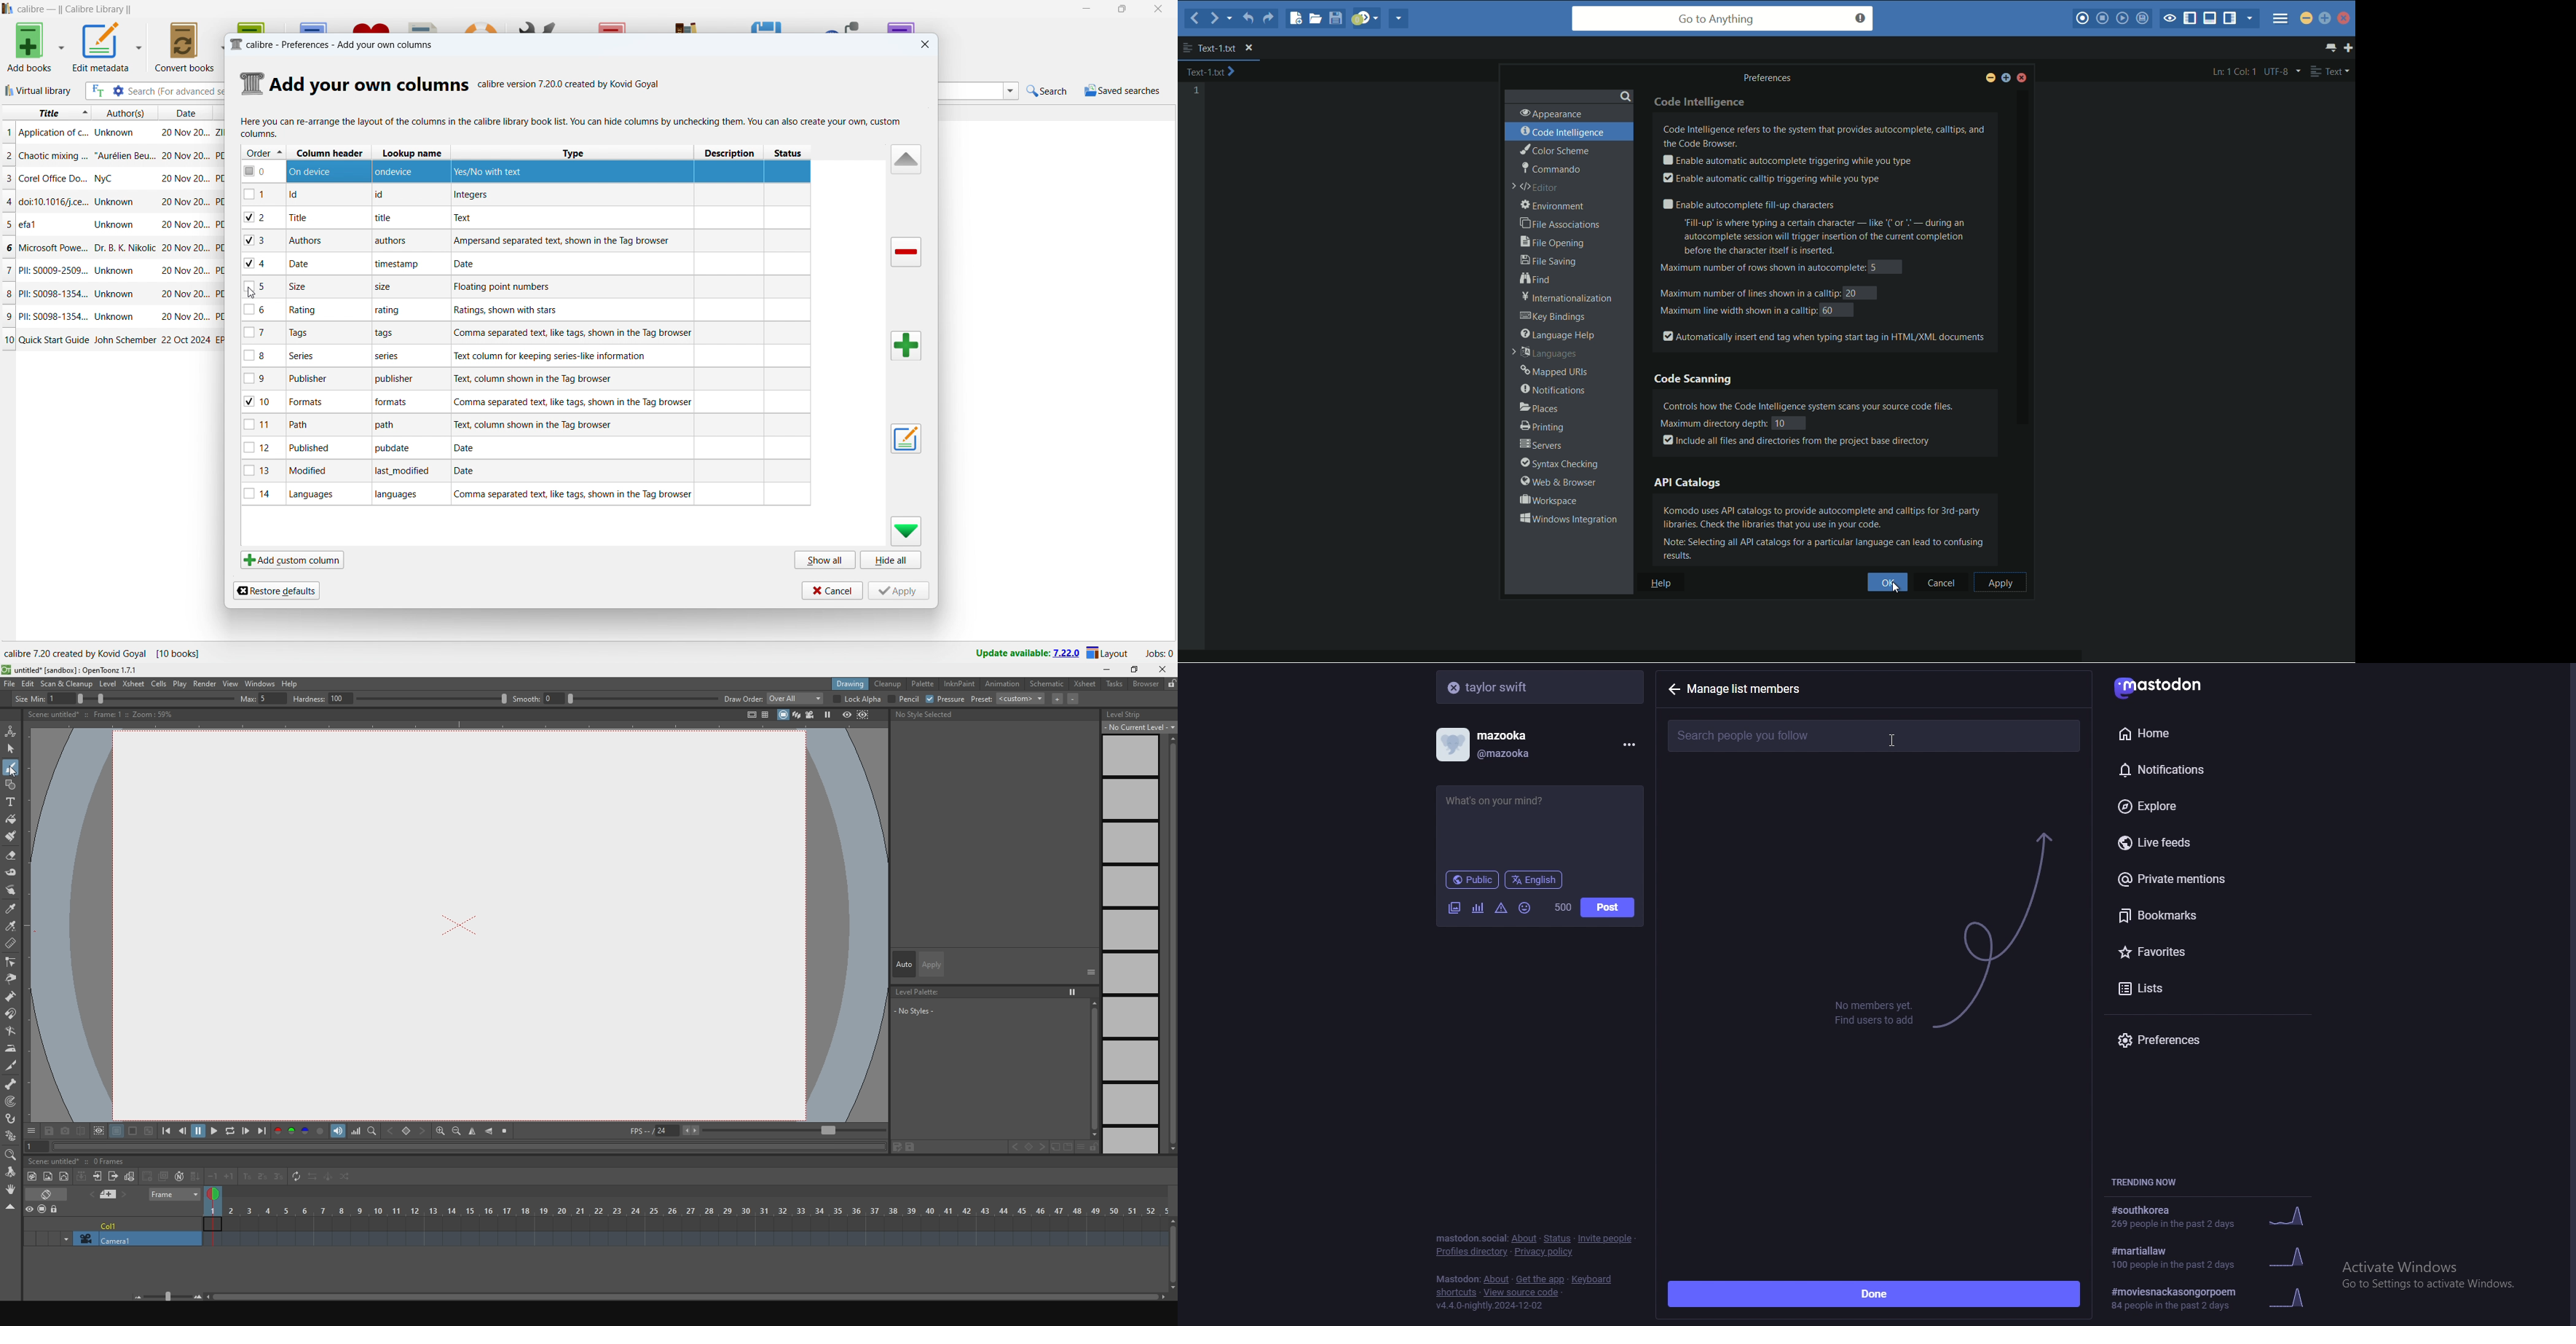  I want to click on title, so click(385, 219).